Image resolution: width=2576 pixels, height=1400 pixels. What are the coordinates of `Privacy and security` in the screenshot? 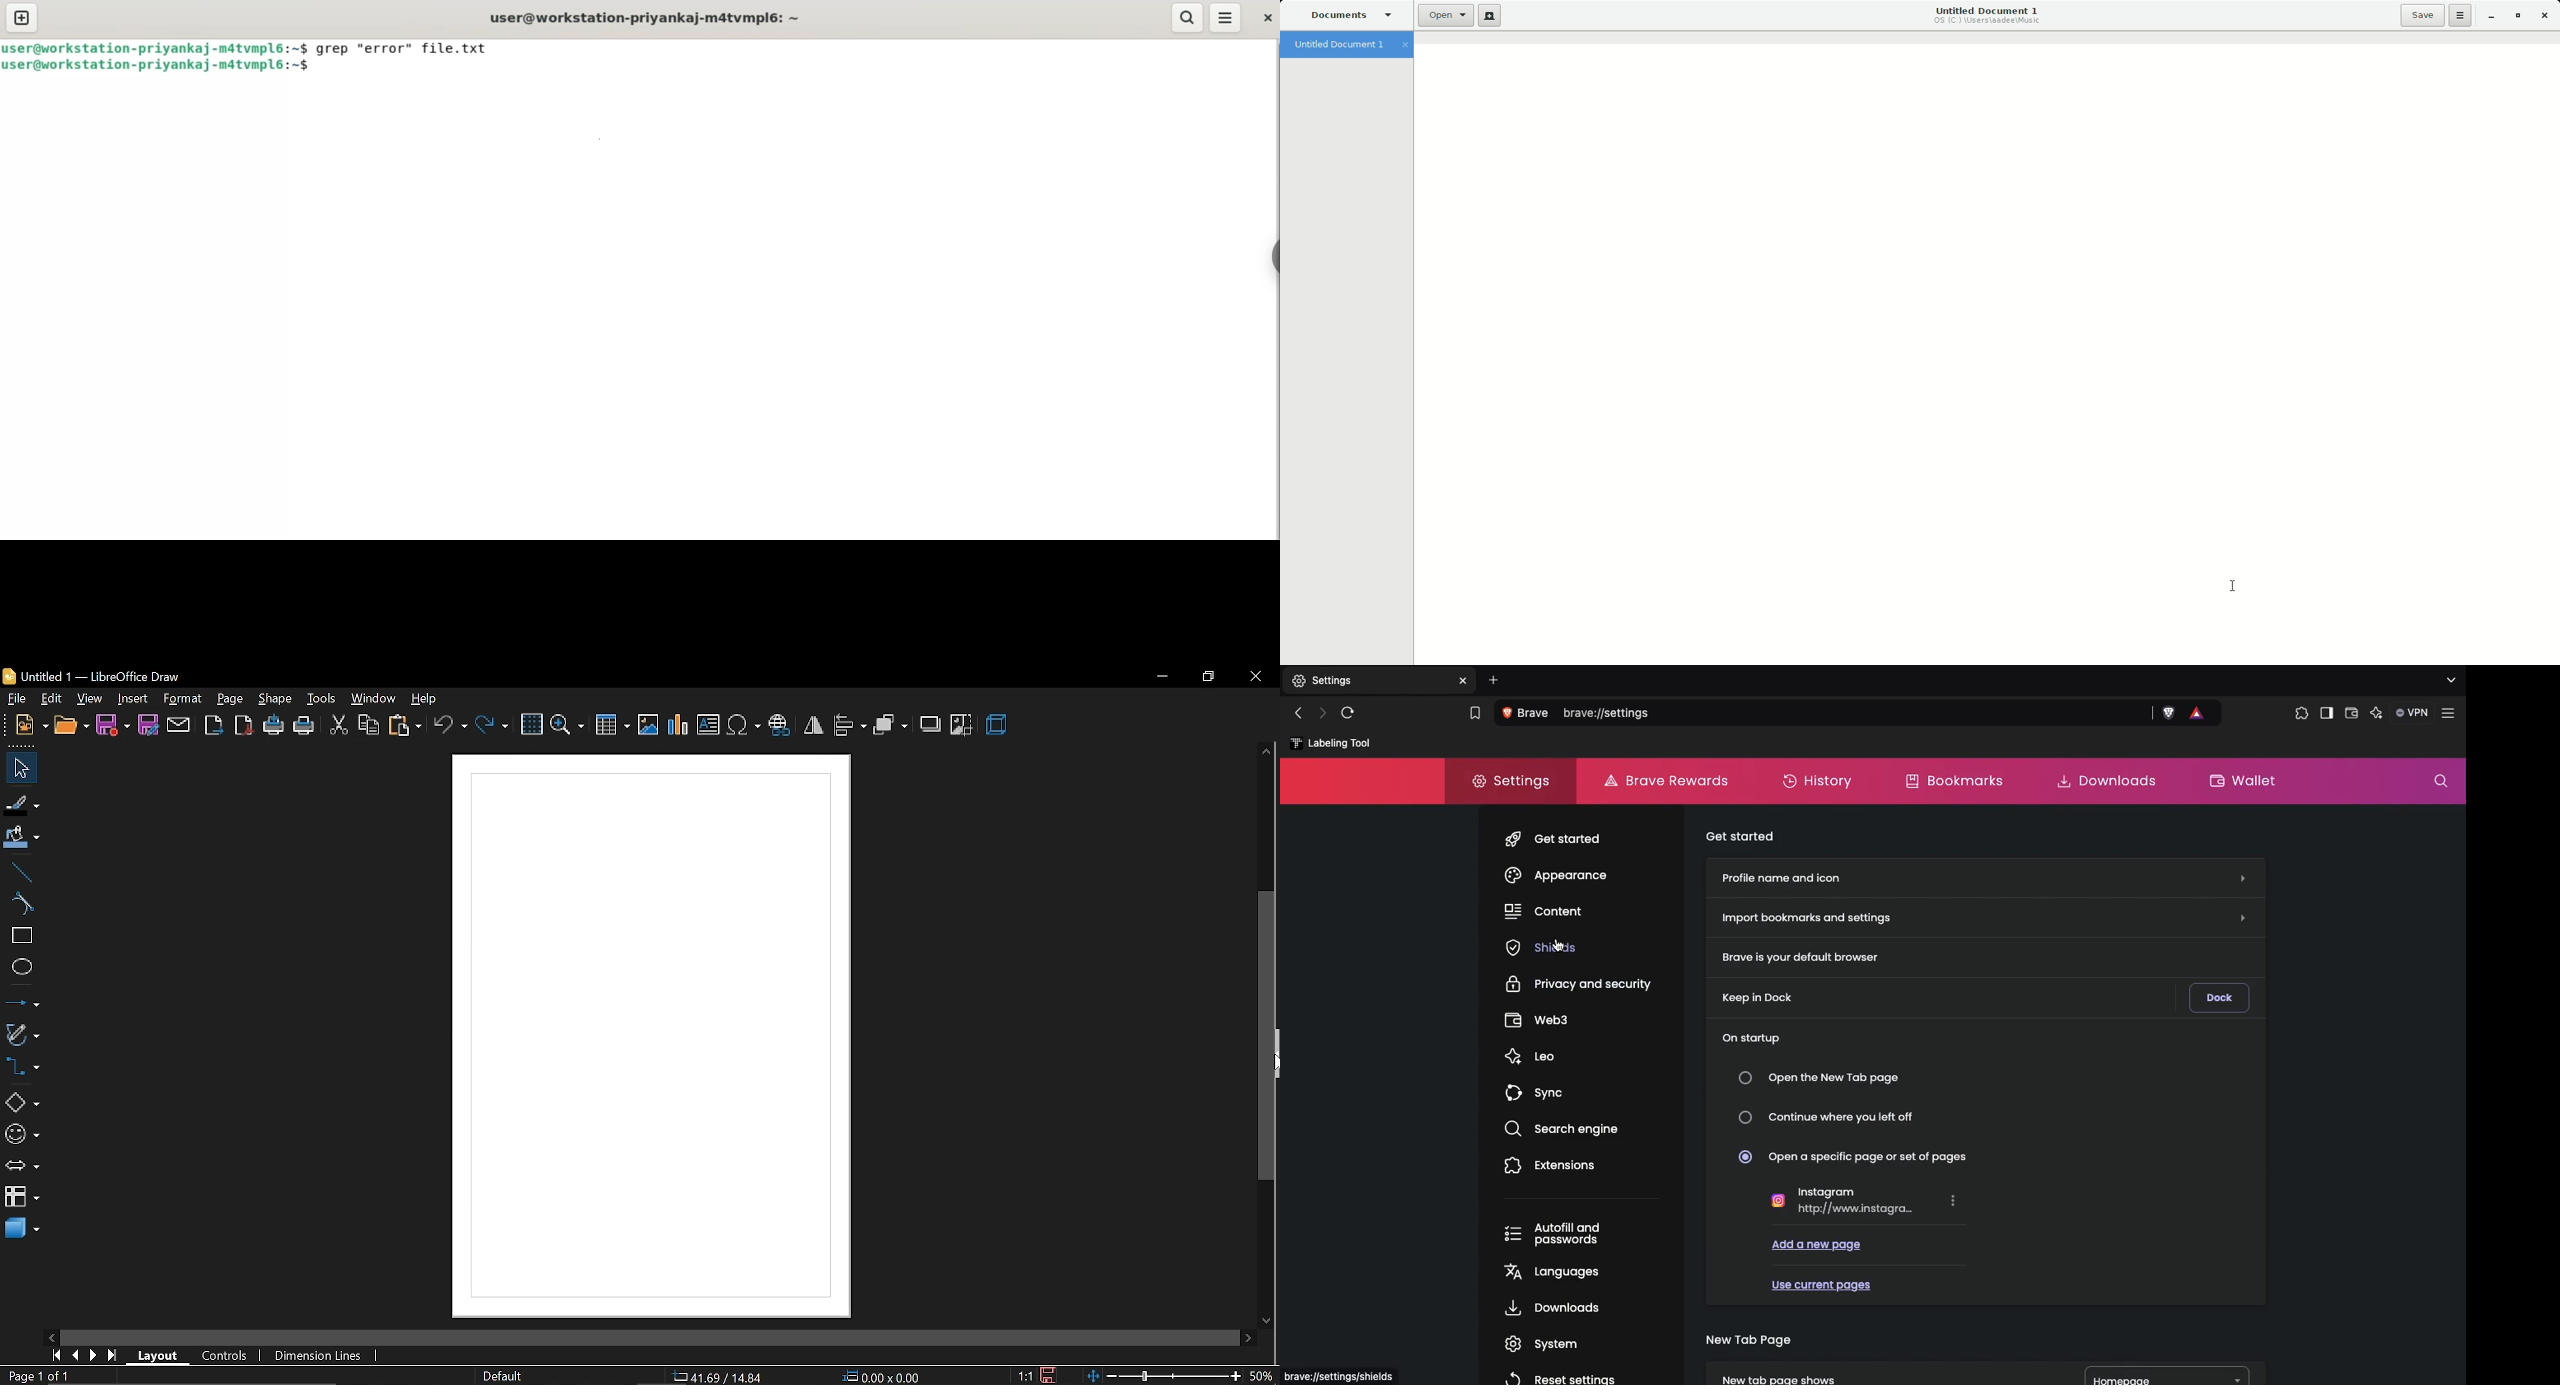 It's located at (1577, 985).